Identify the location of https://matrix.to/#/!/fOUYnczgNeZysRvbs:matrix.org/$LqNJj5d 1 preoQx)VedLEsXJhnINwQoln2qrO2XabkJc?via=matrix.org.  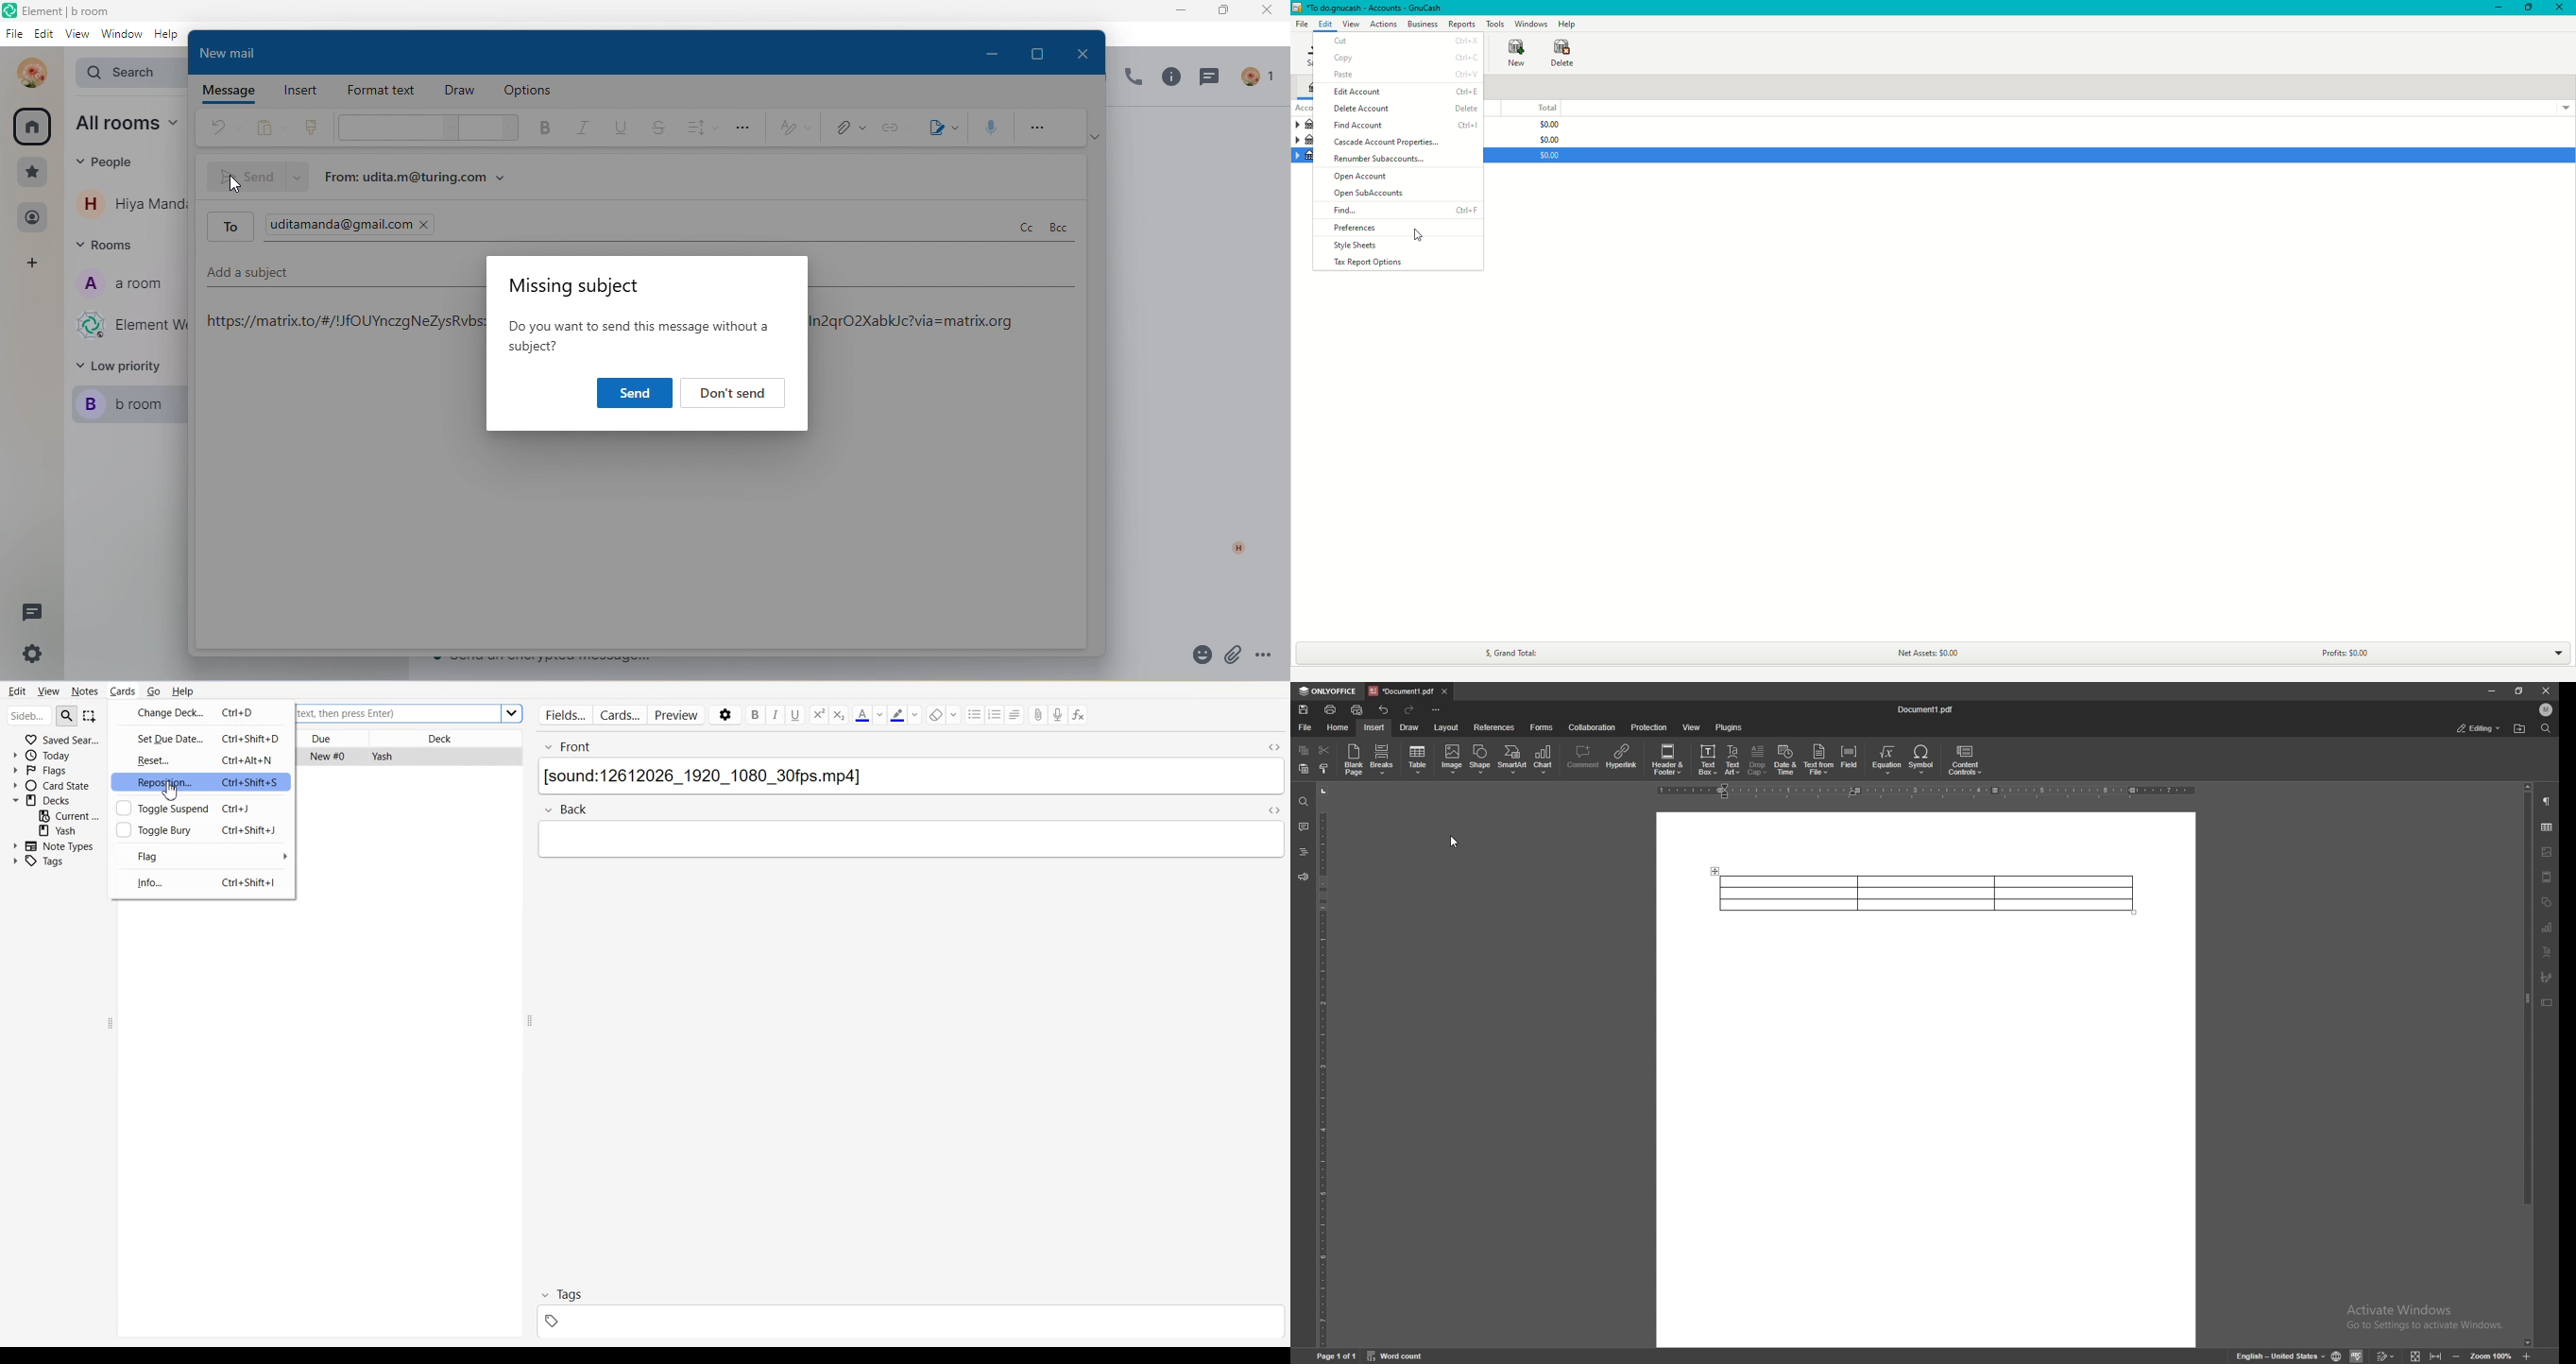
(341, 324).